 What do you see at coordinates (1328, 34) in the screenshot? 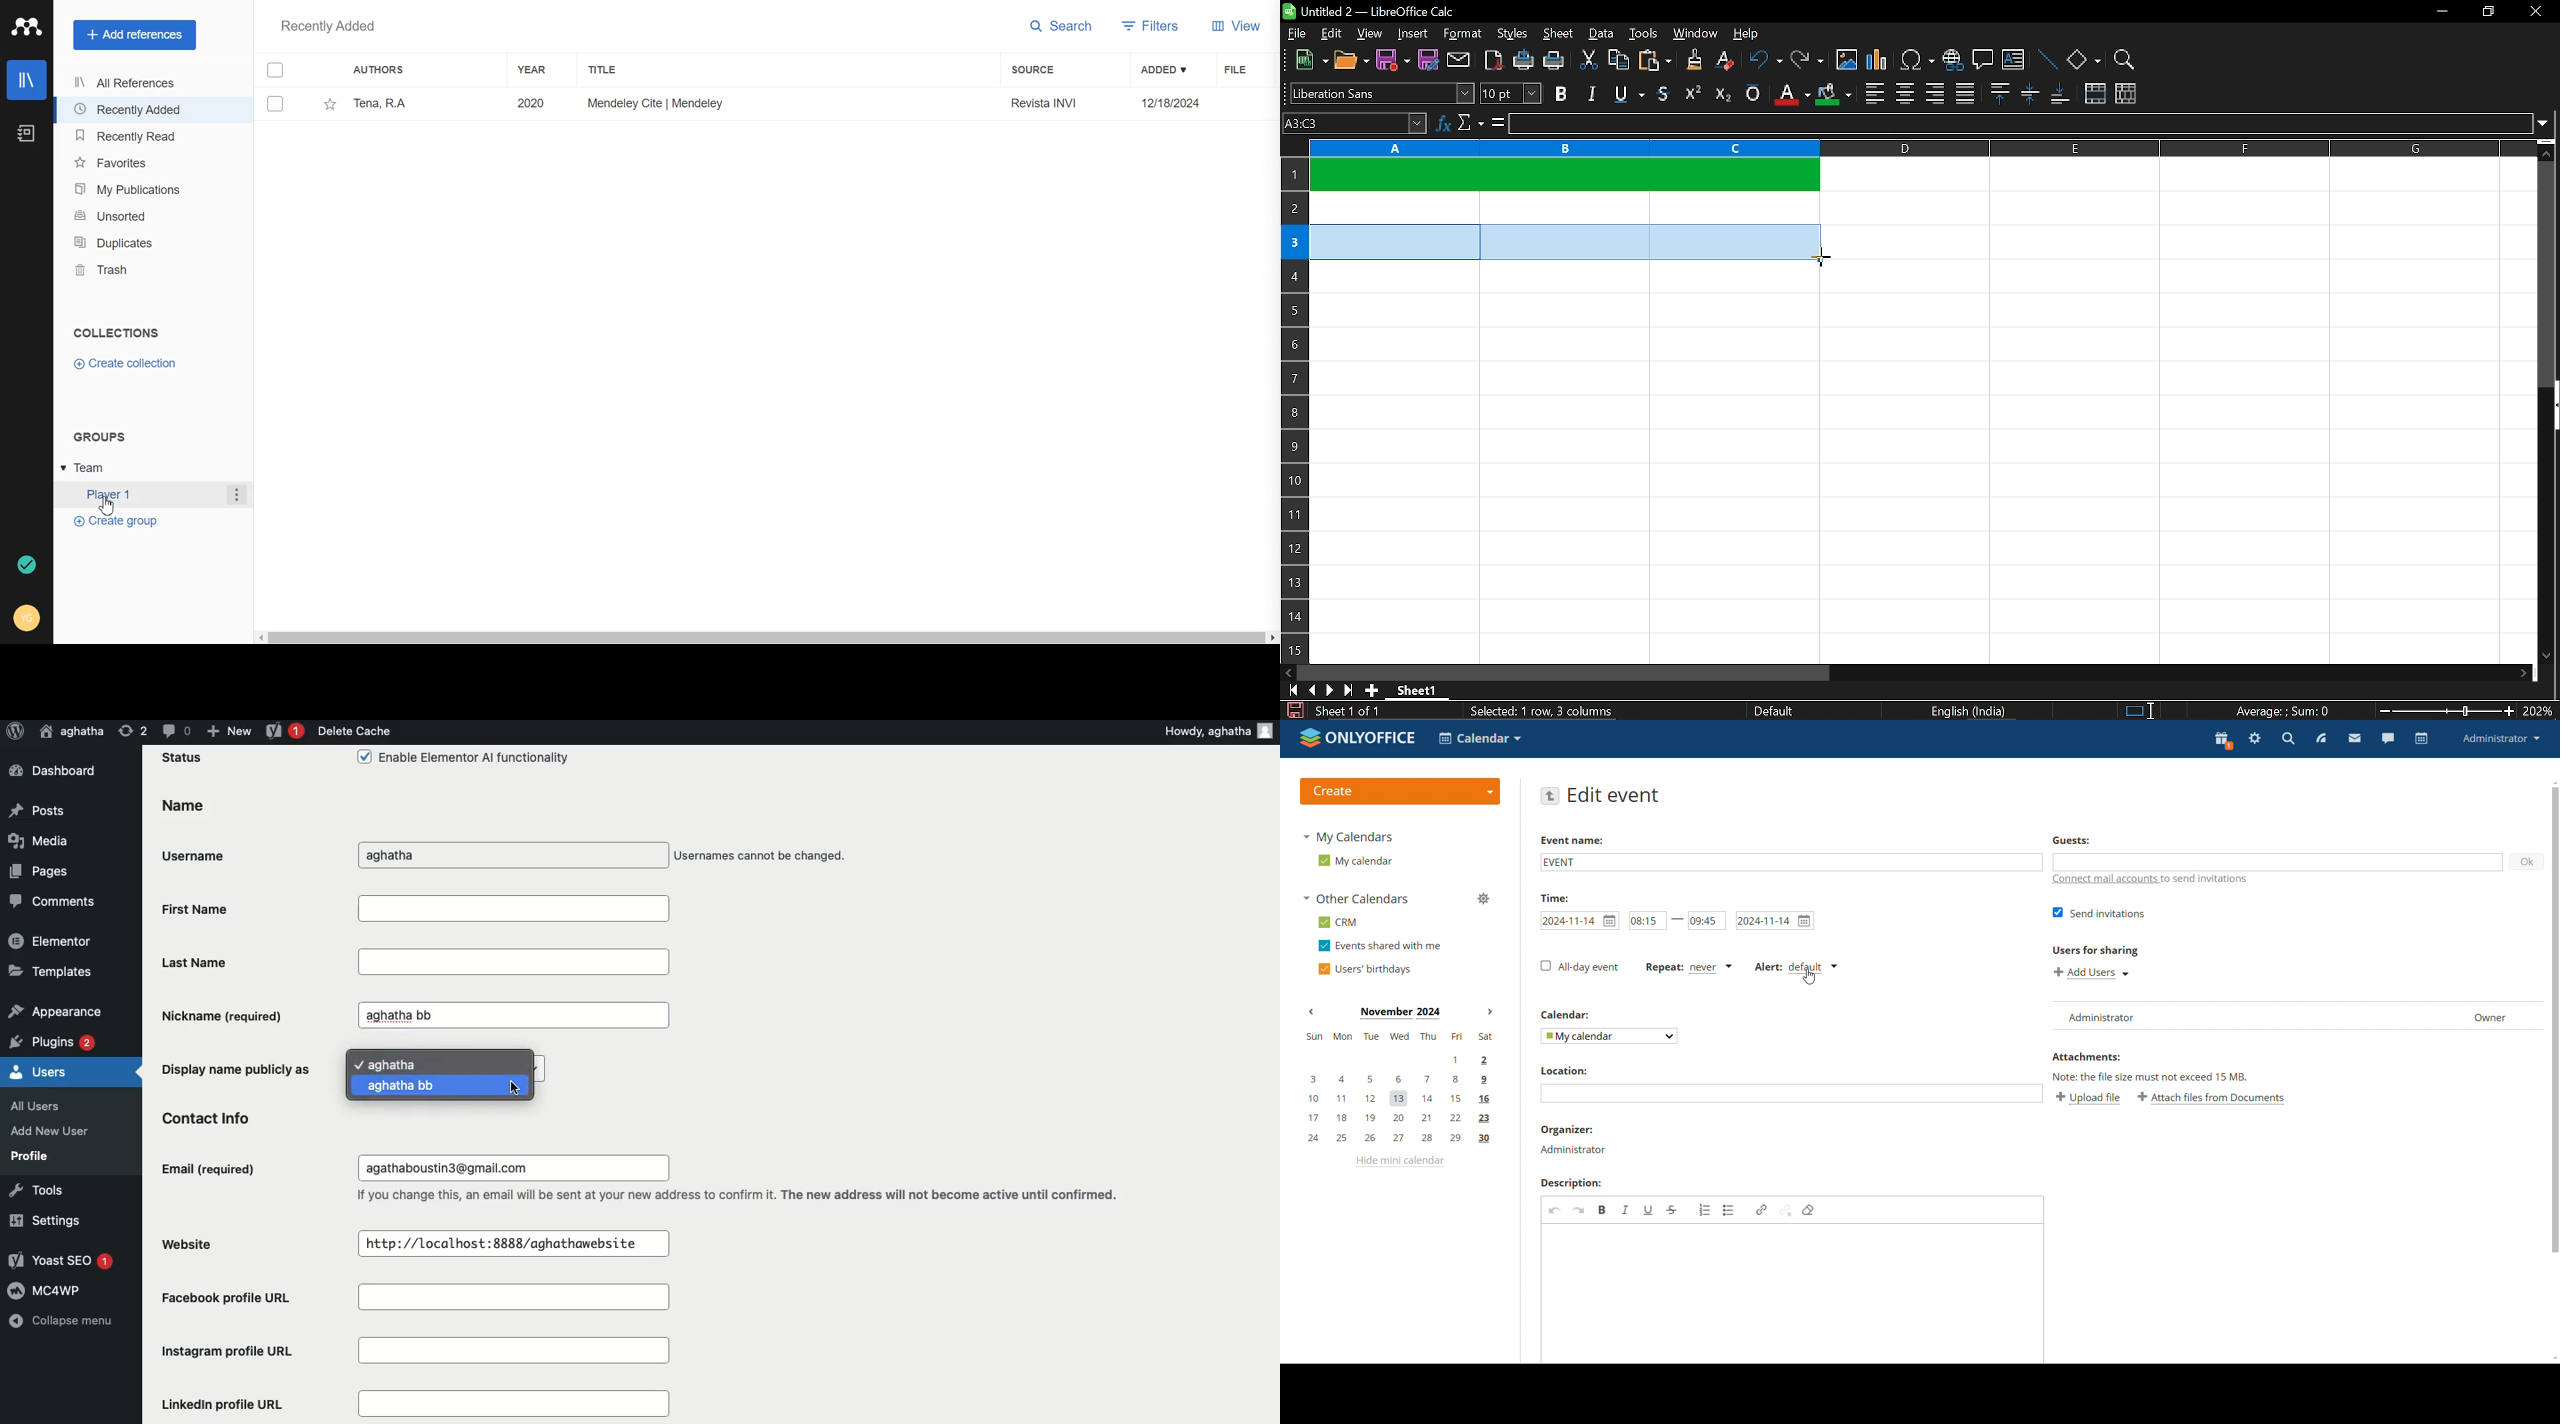
I see `edit` at bounding box center [1328, 34].